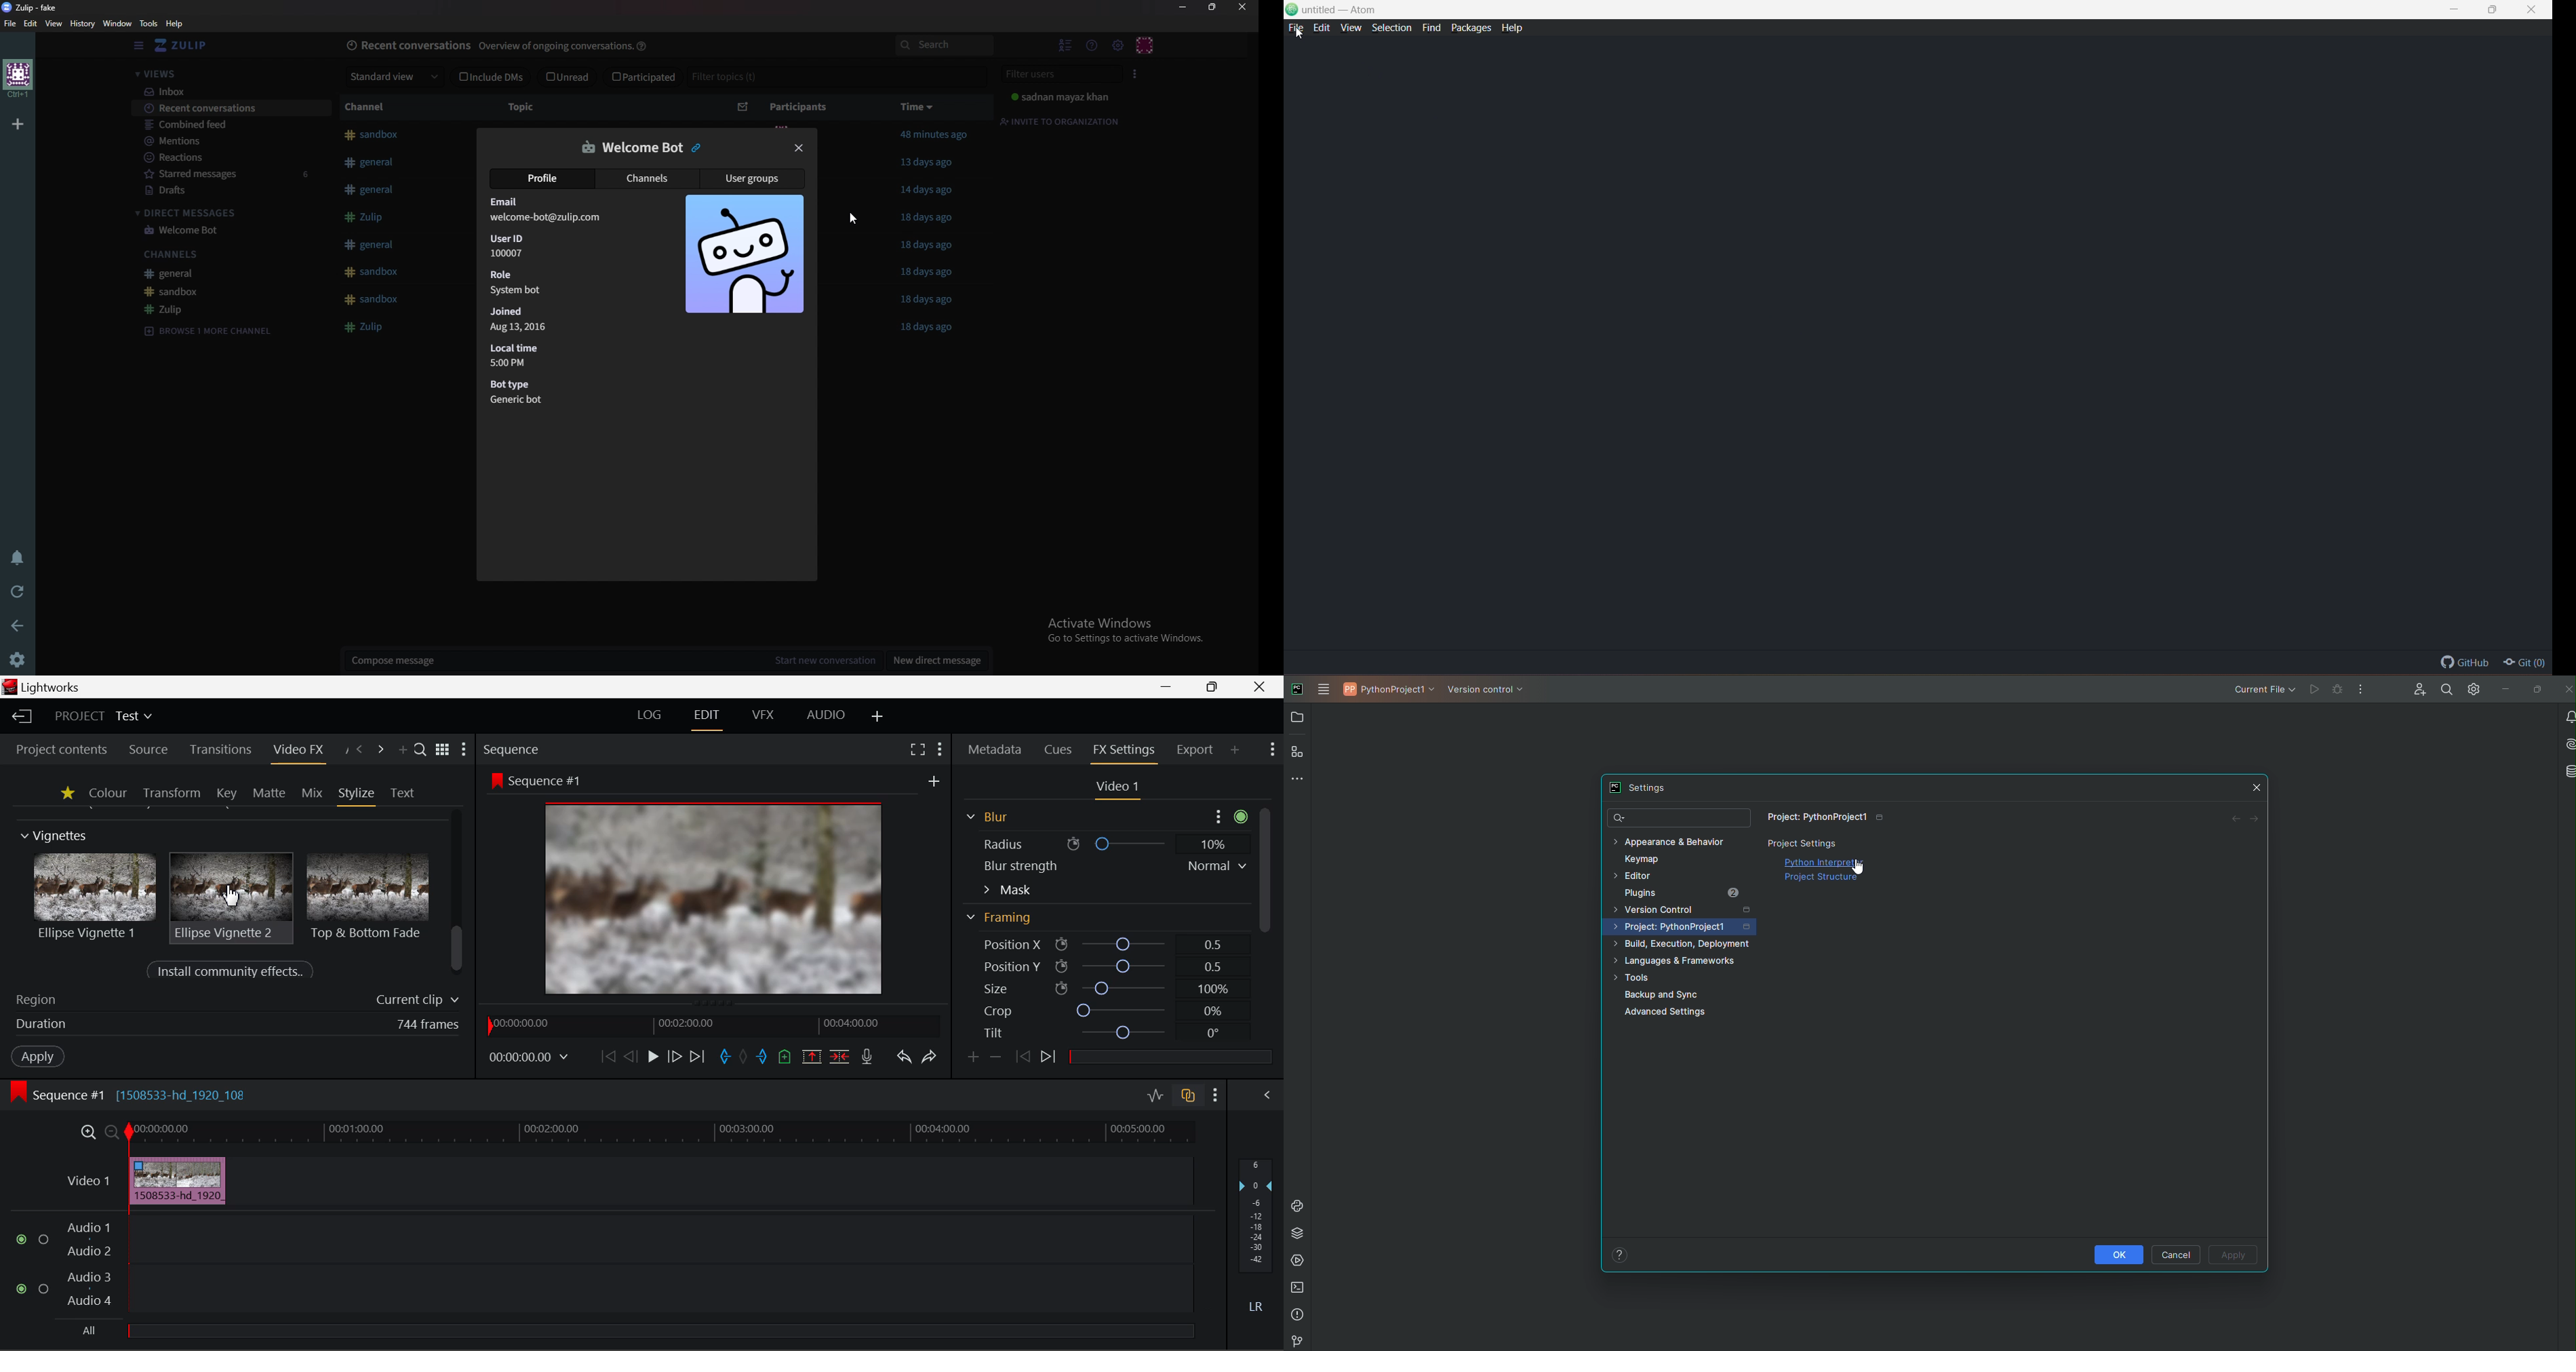 This screenshot has width=2576, height=1372. I want to click on Copy link, so click(700, 148).